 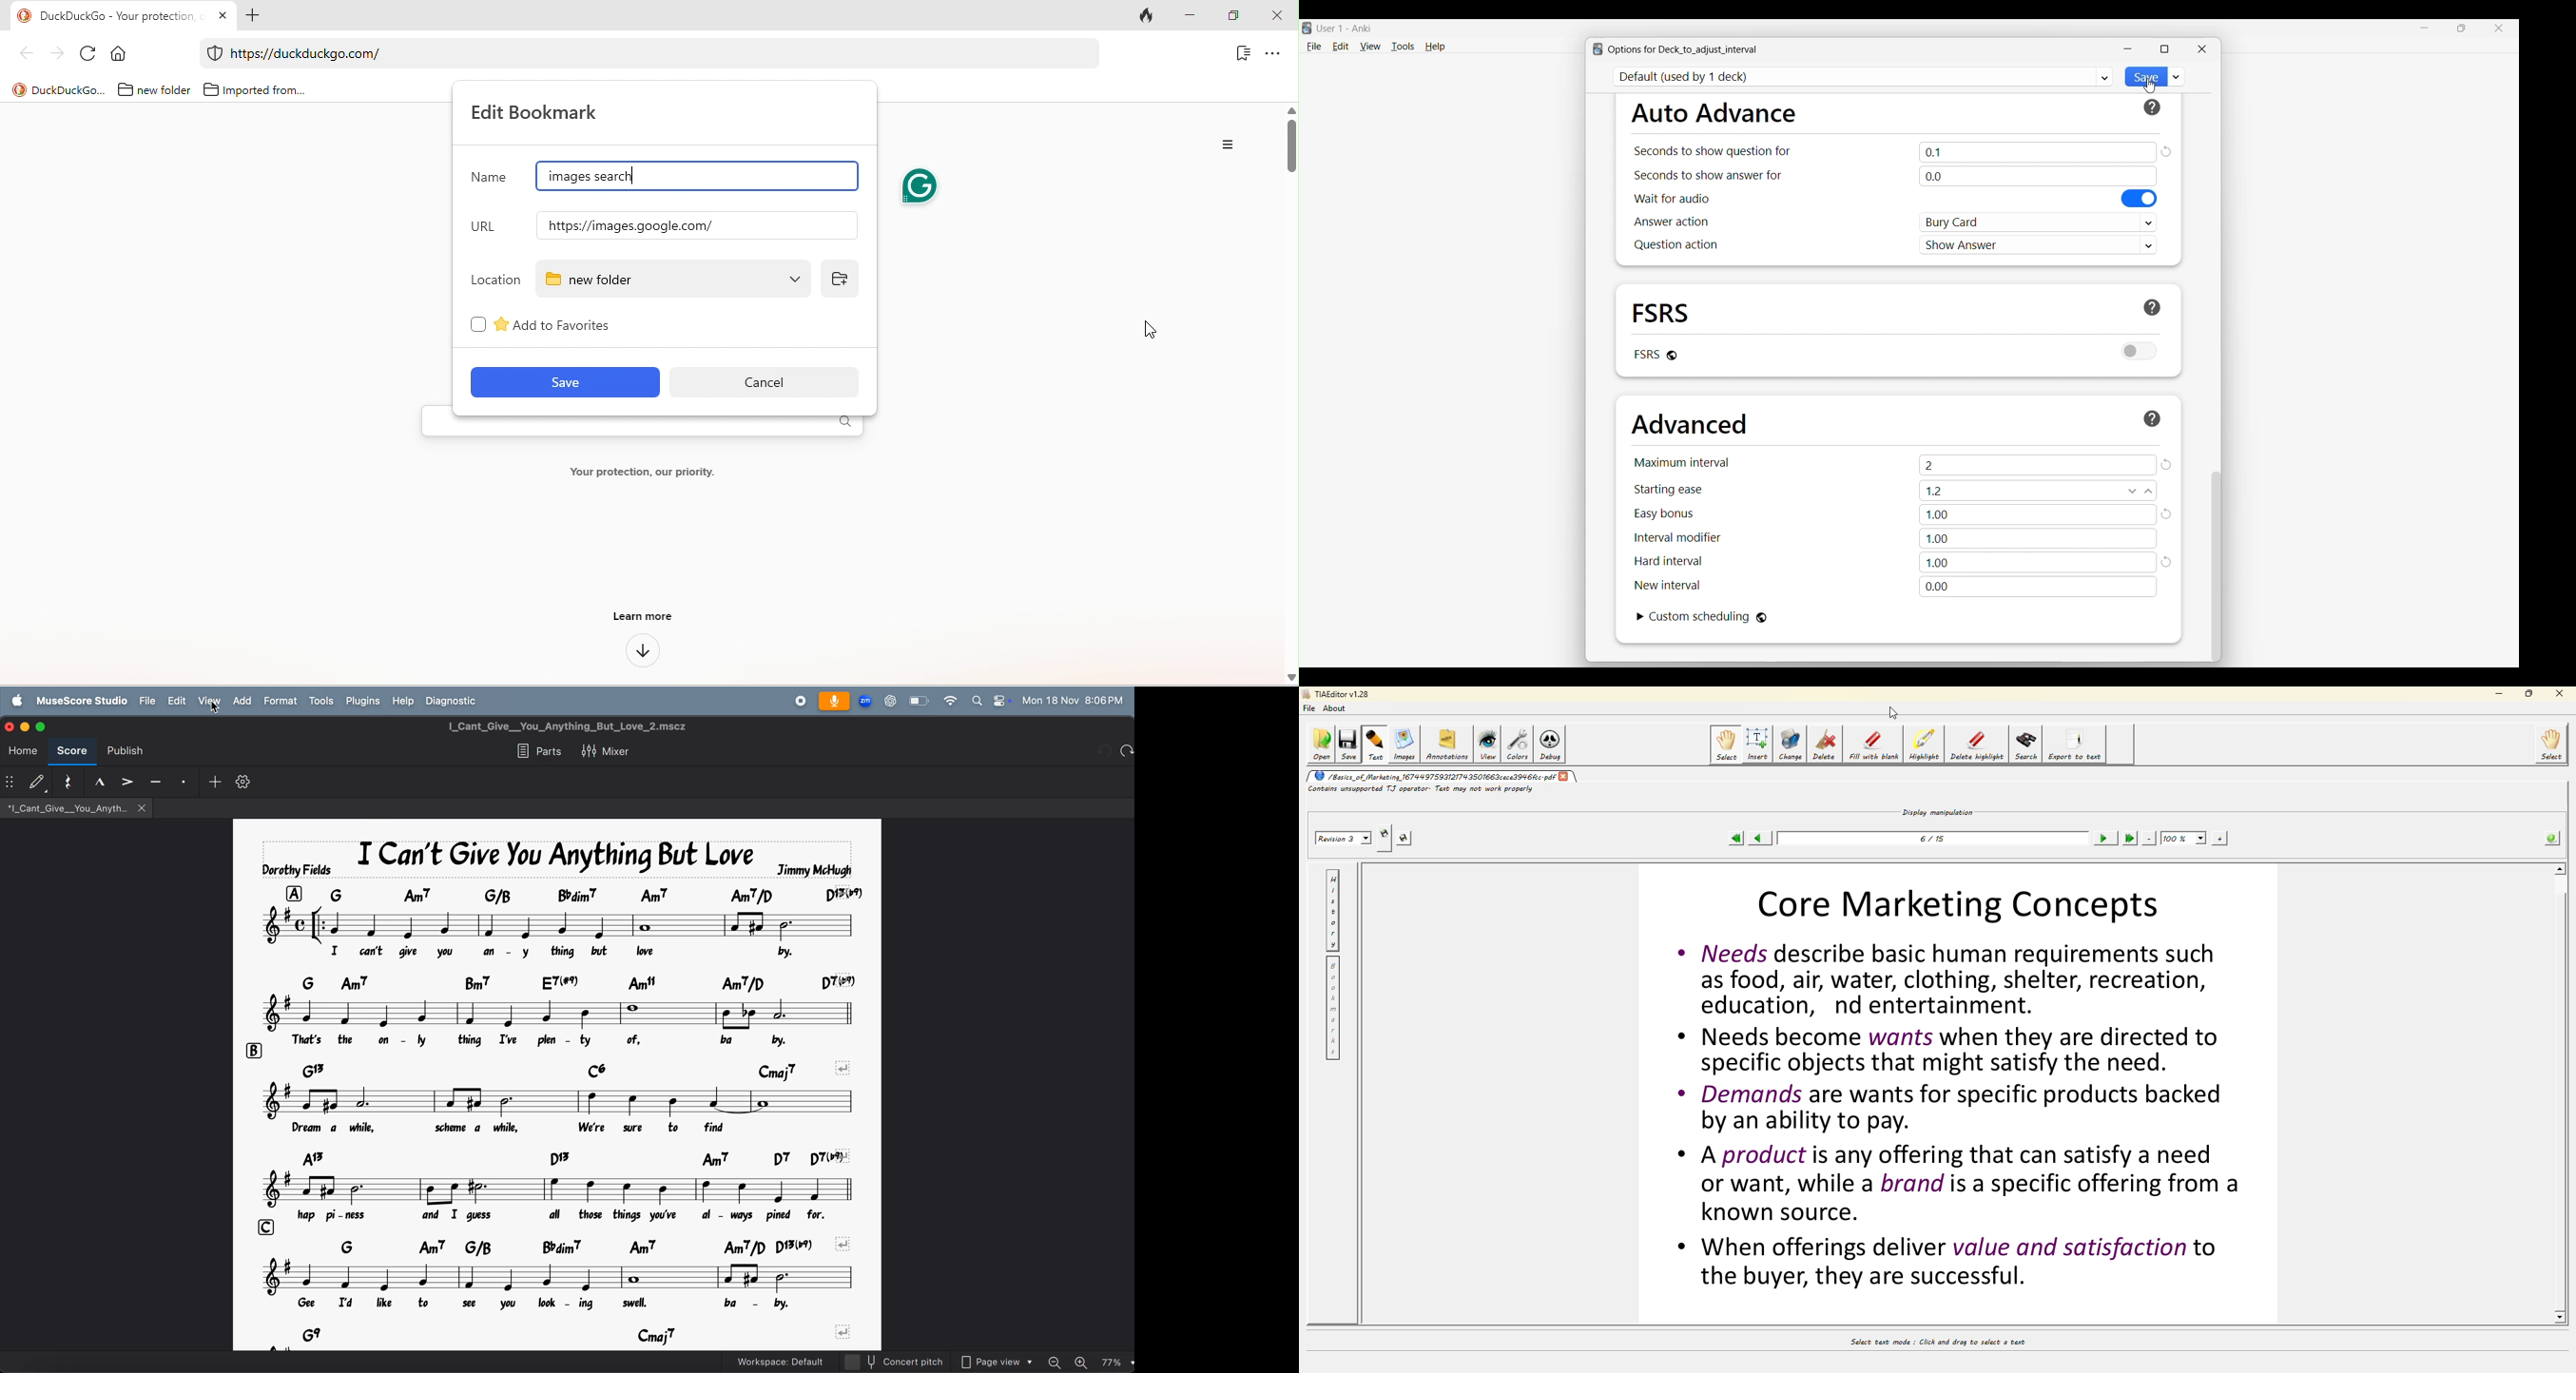 I want to click on Minimize, so click(x=2425, y=28).